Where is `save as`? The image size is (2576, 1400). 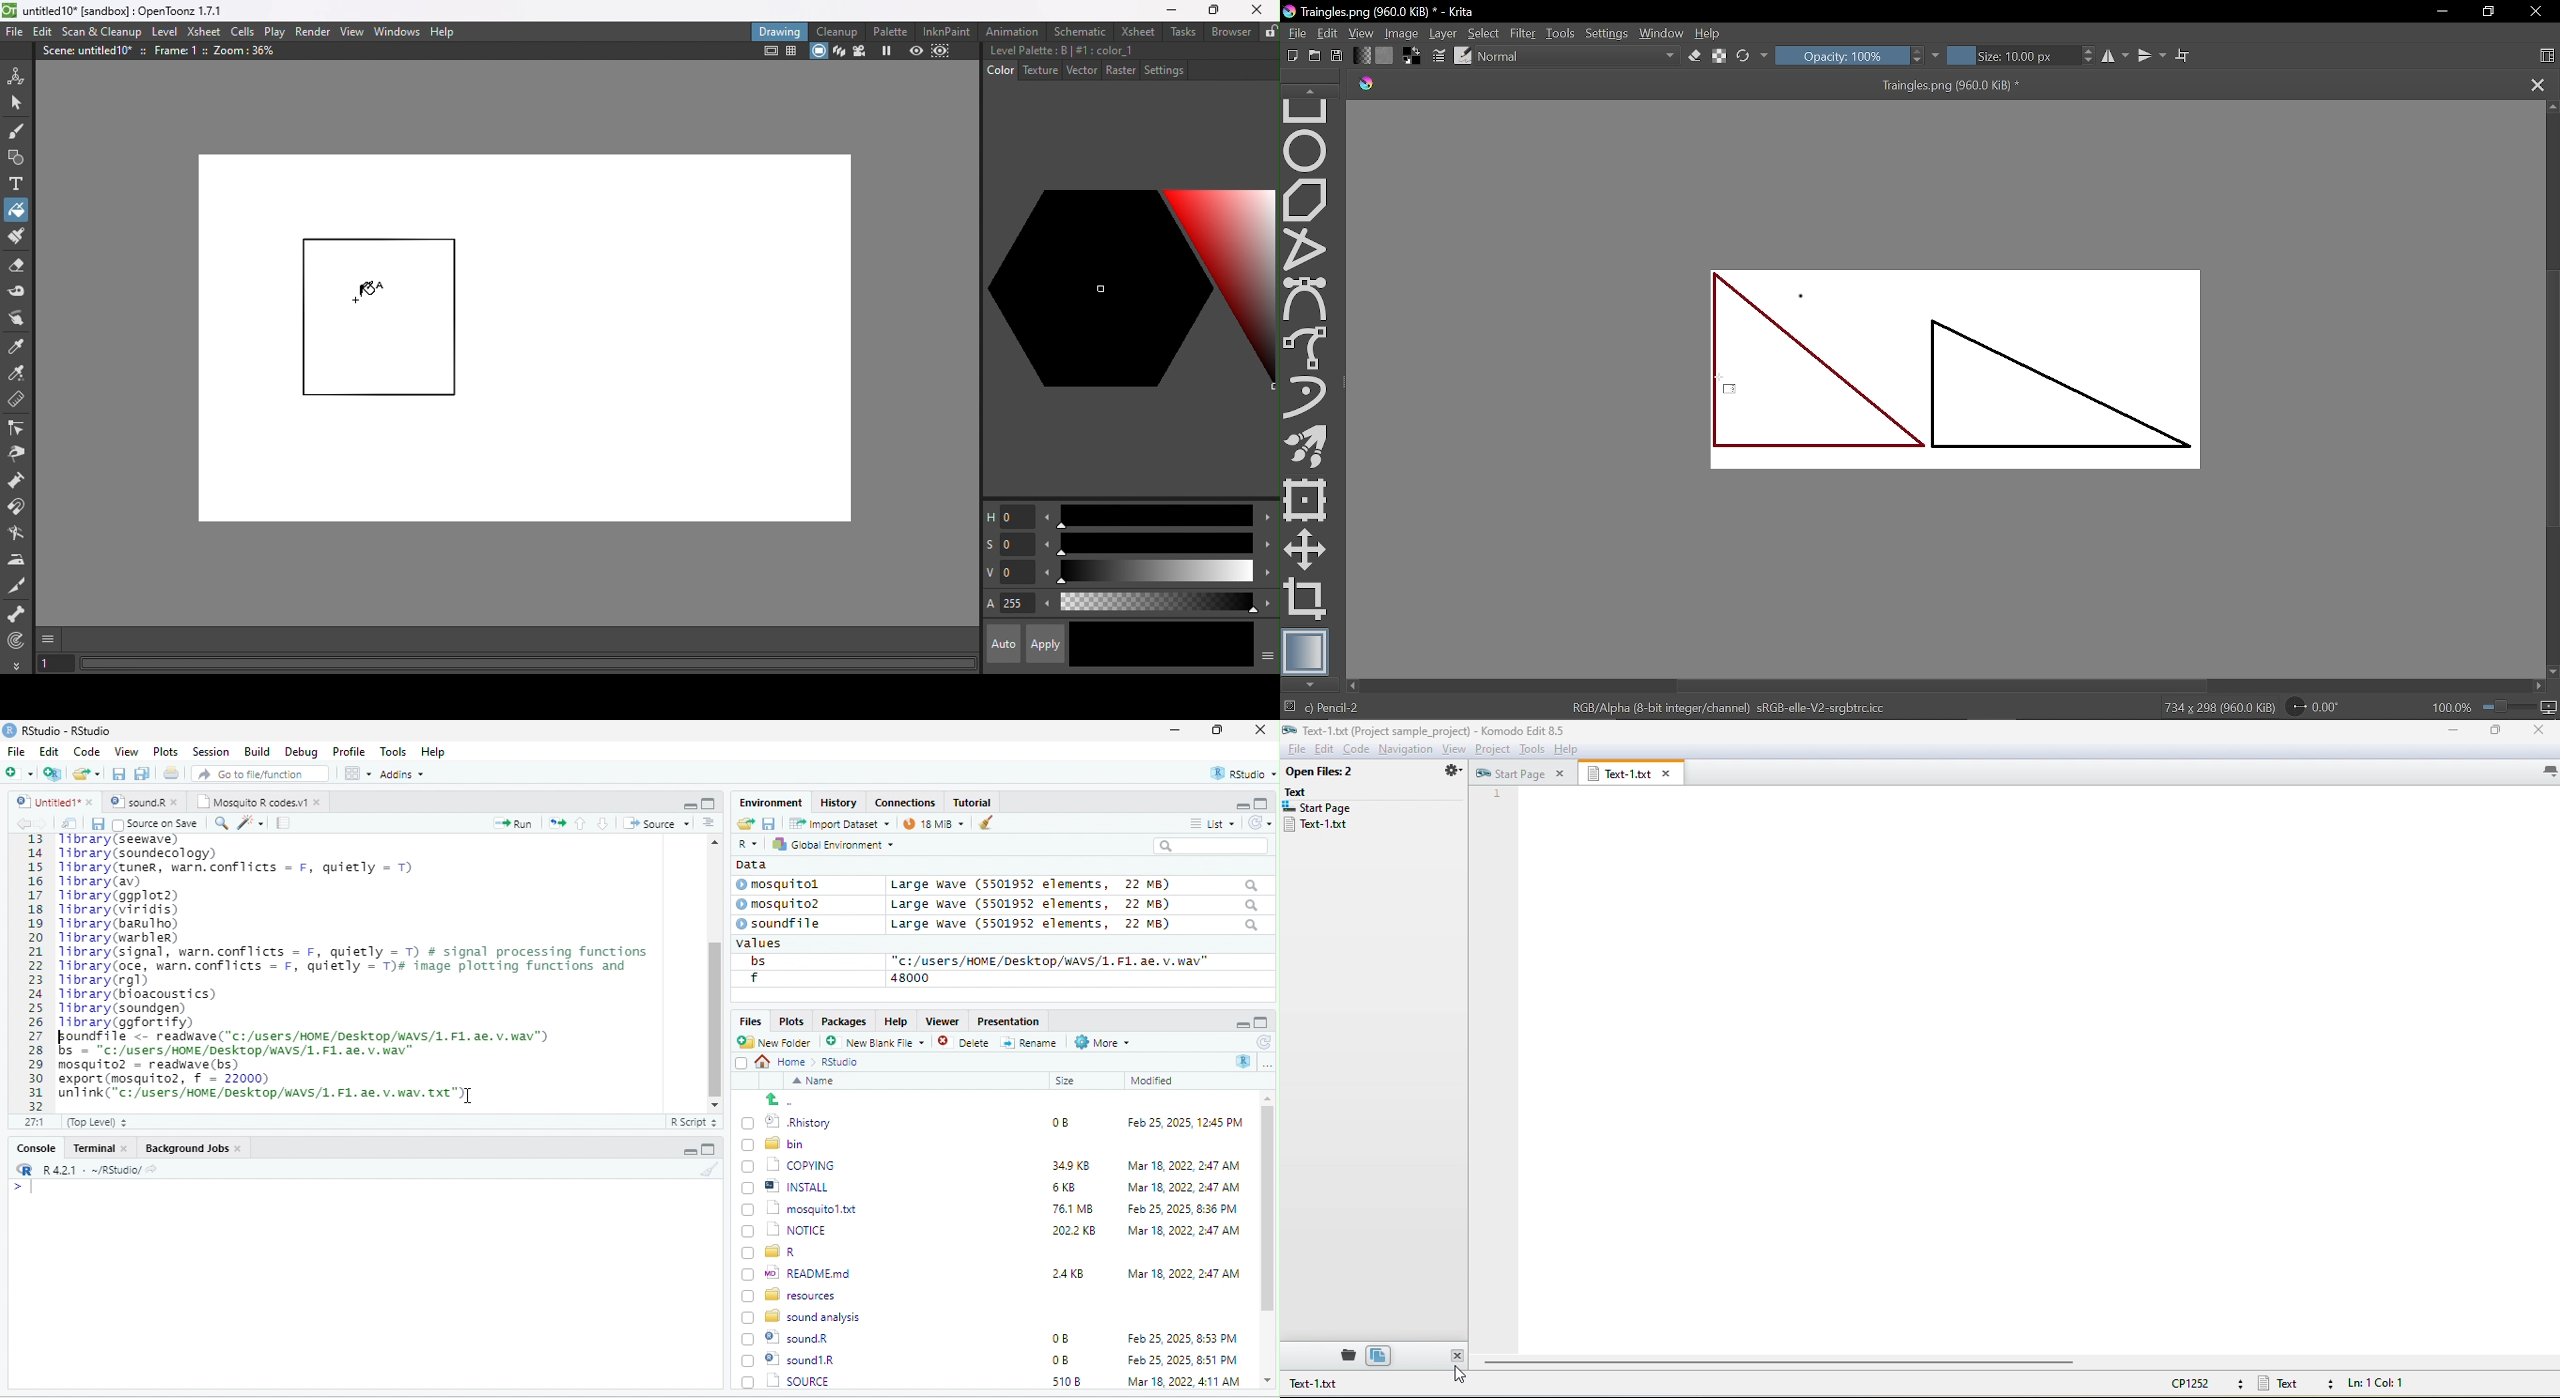 save as is located at coordinates (144, 775).